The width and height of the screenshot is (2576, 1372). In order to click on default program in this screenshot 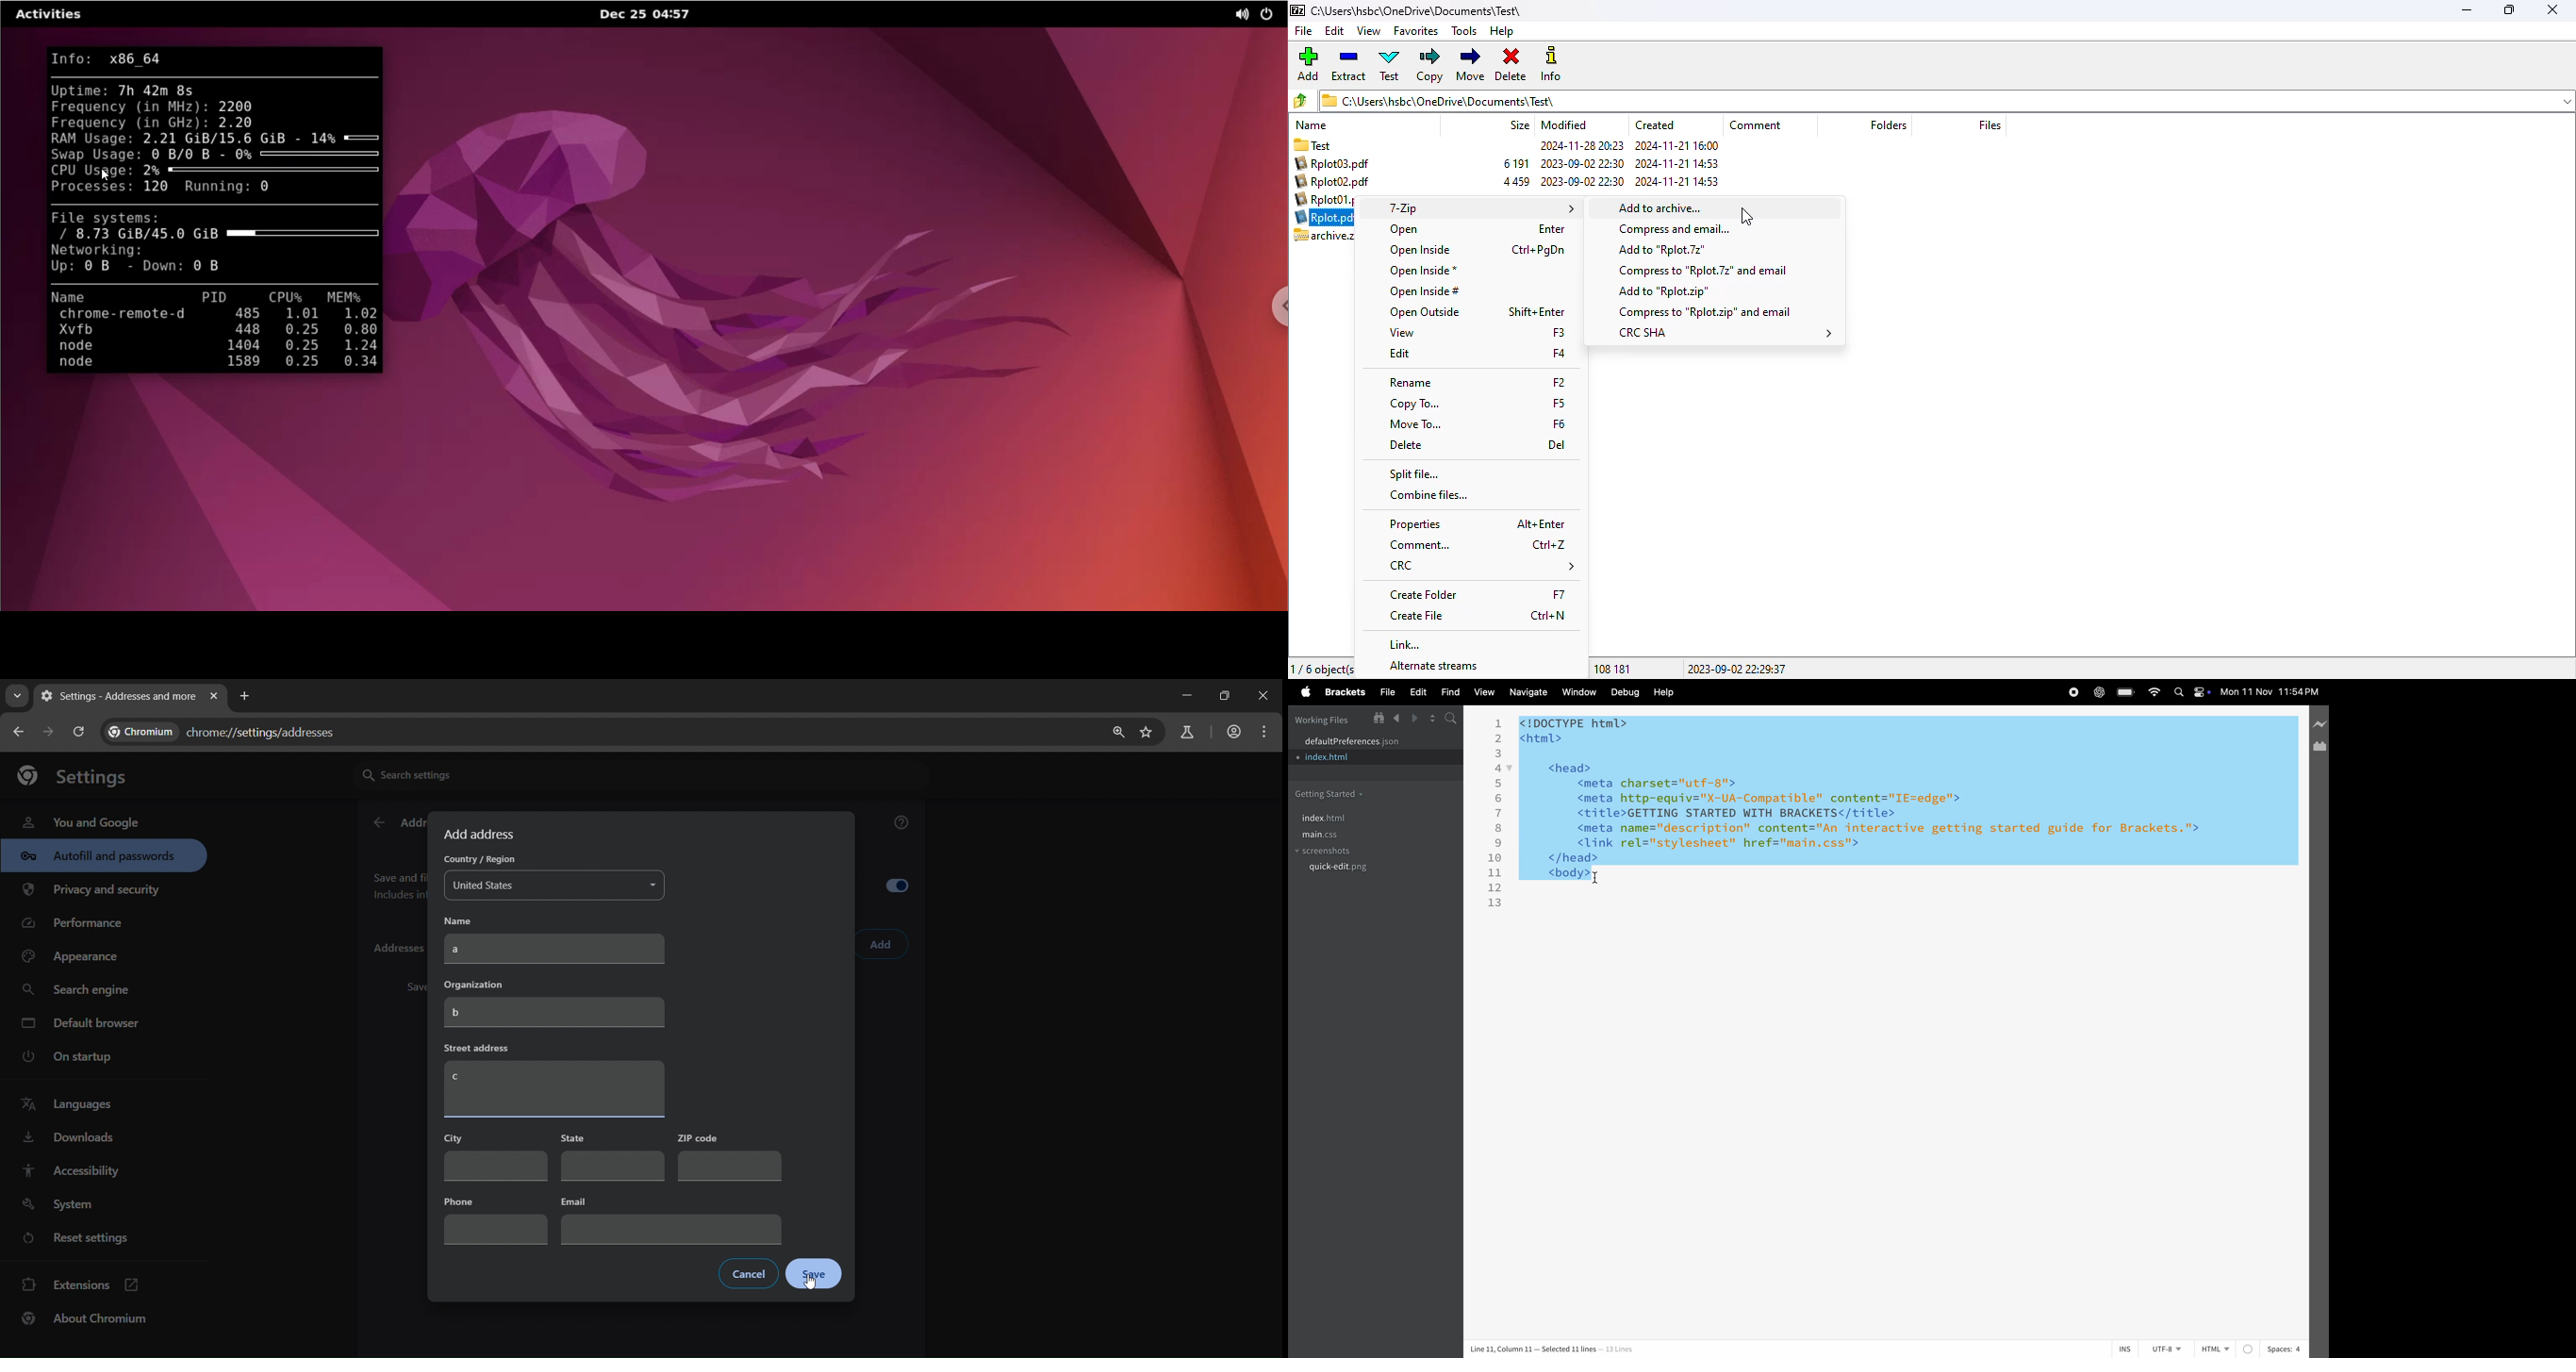, I will do `click(1368, 740)`.